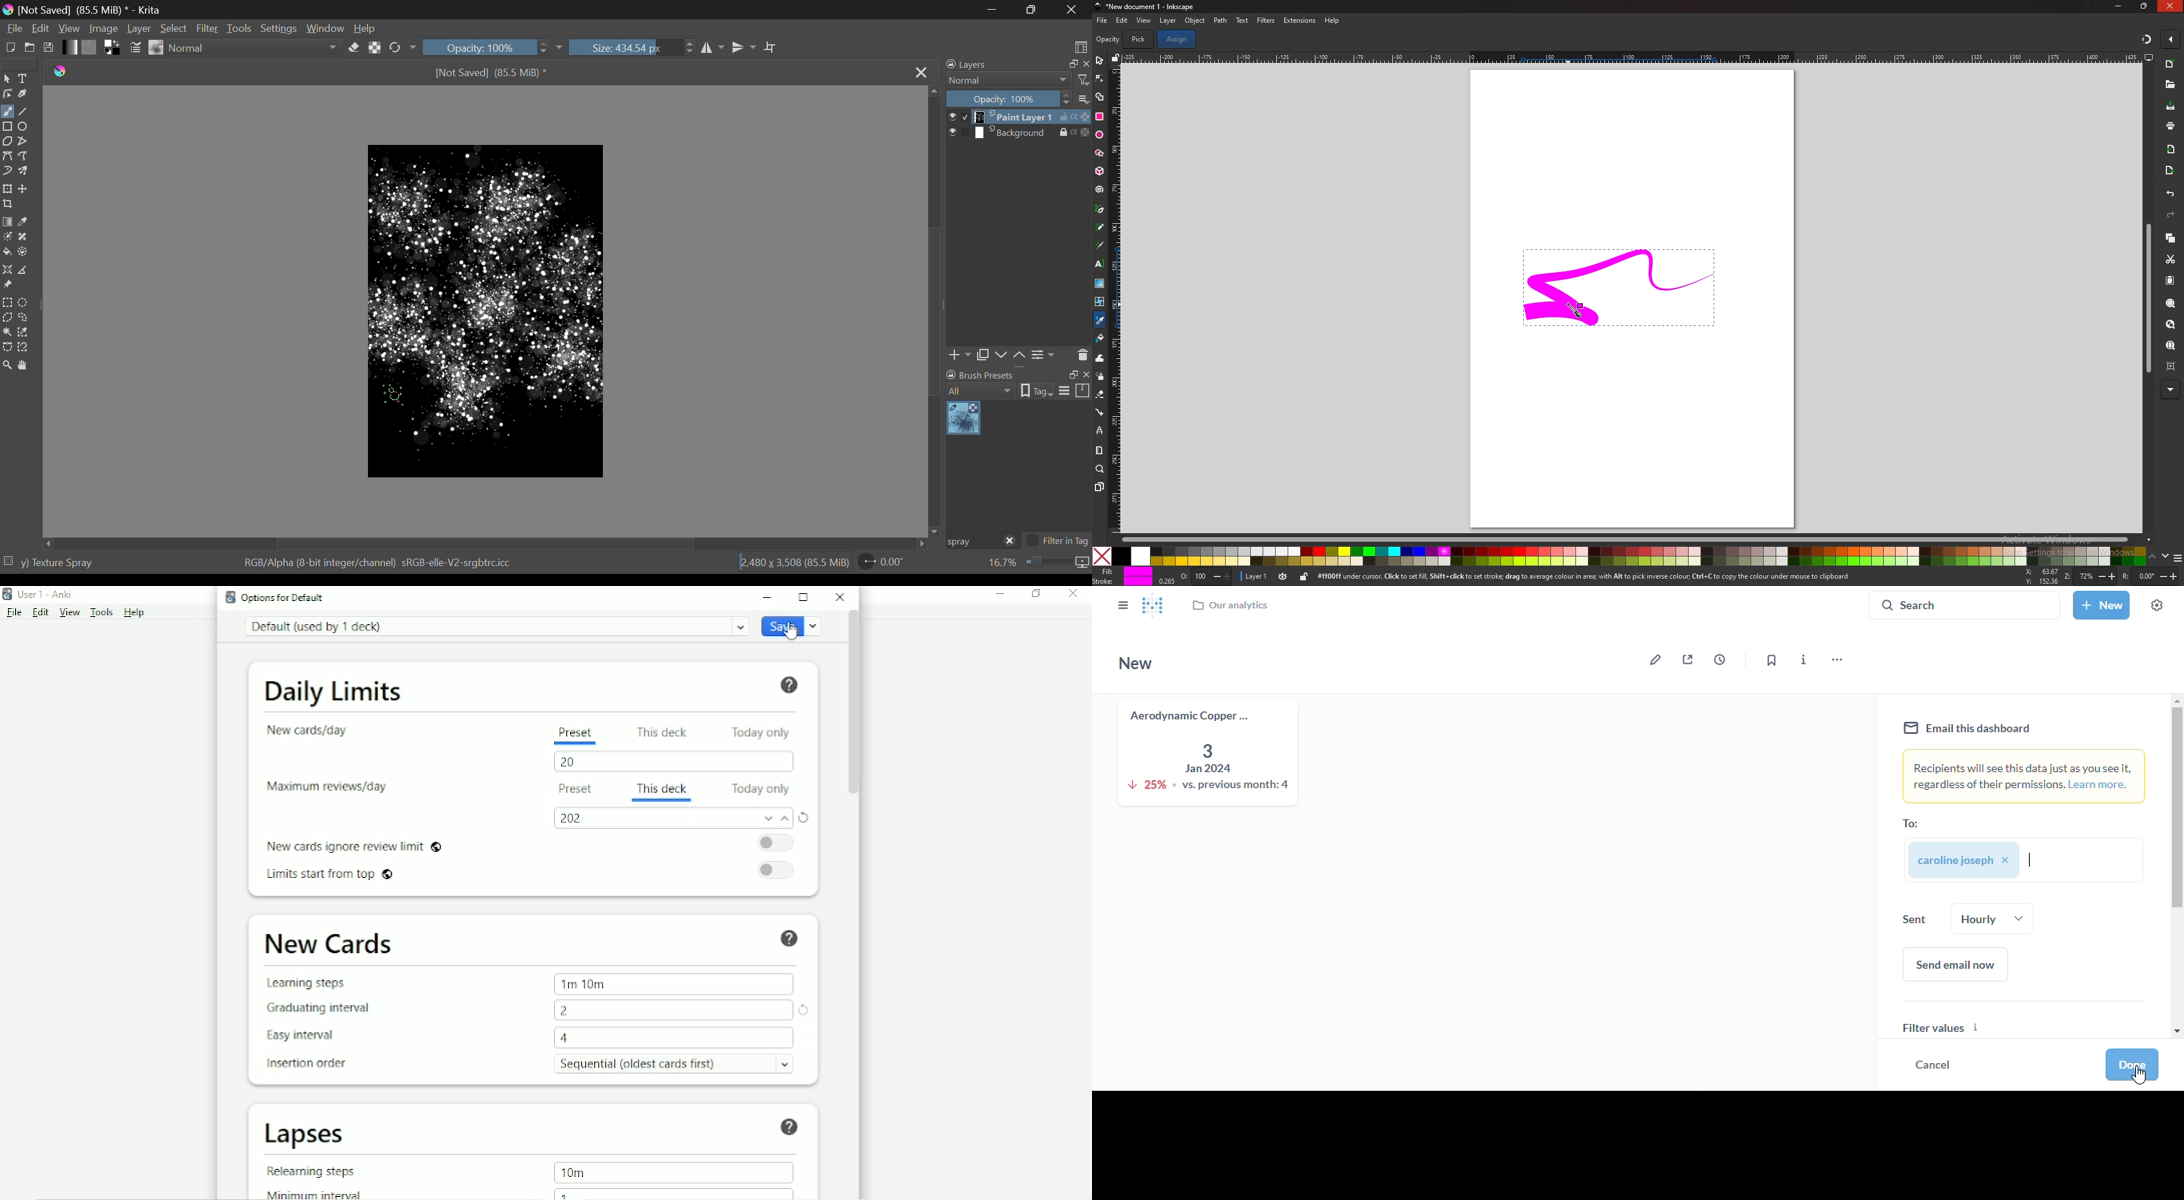  What do you see at coordinates (313, 1134) in the screenshot?
I see `Lapses` at bounding box center [313, 1134].